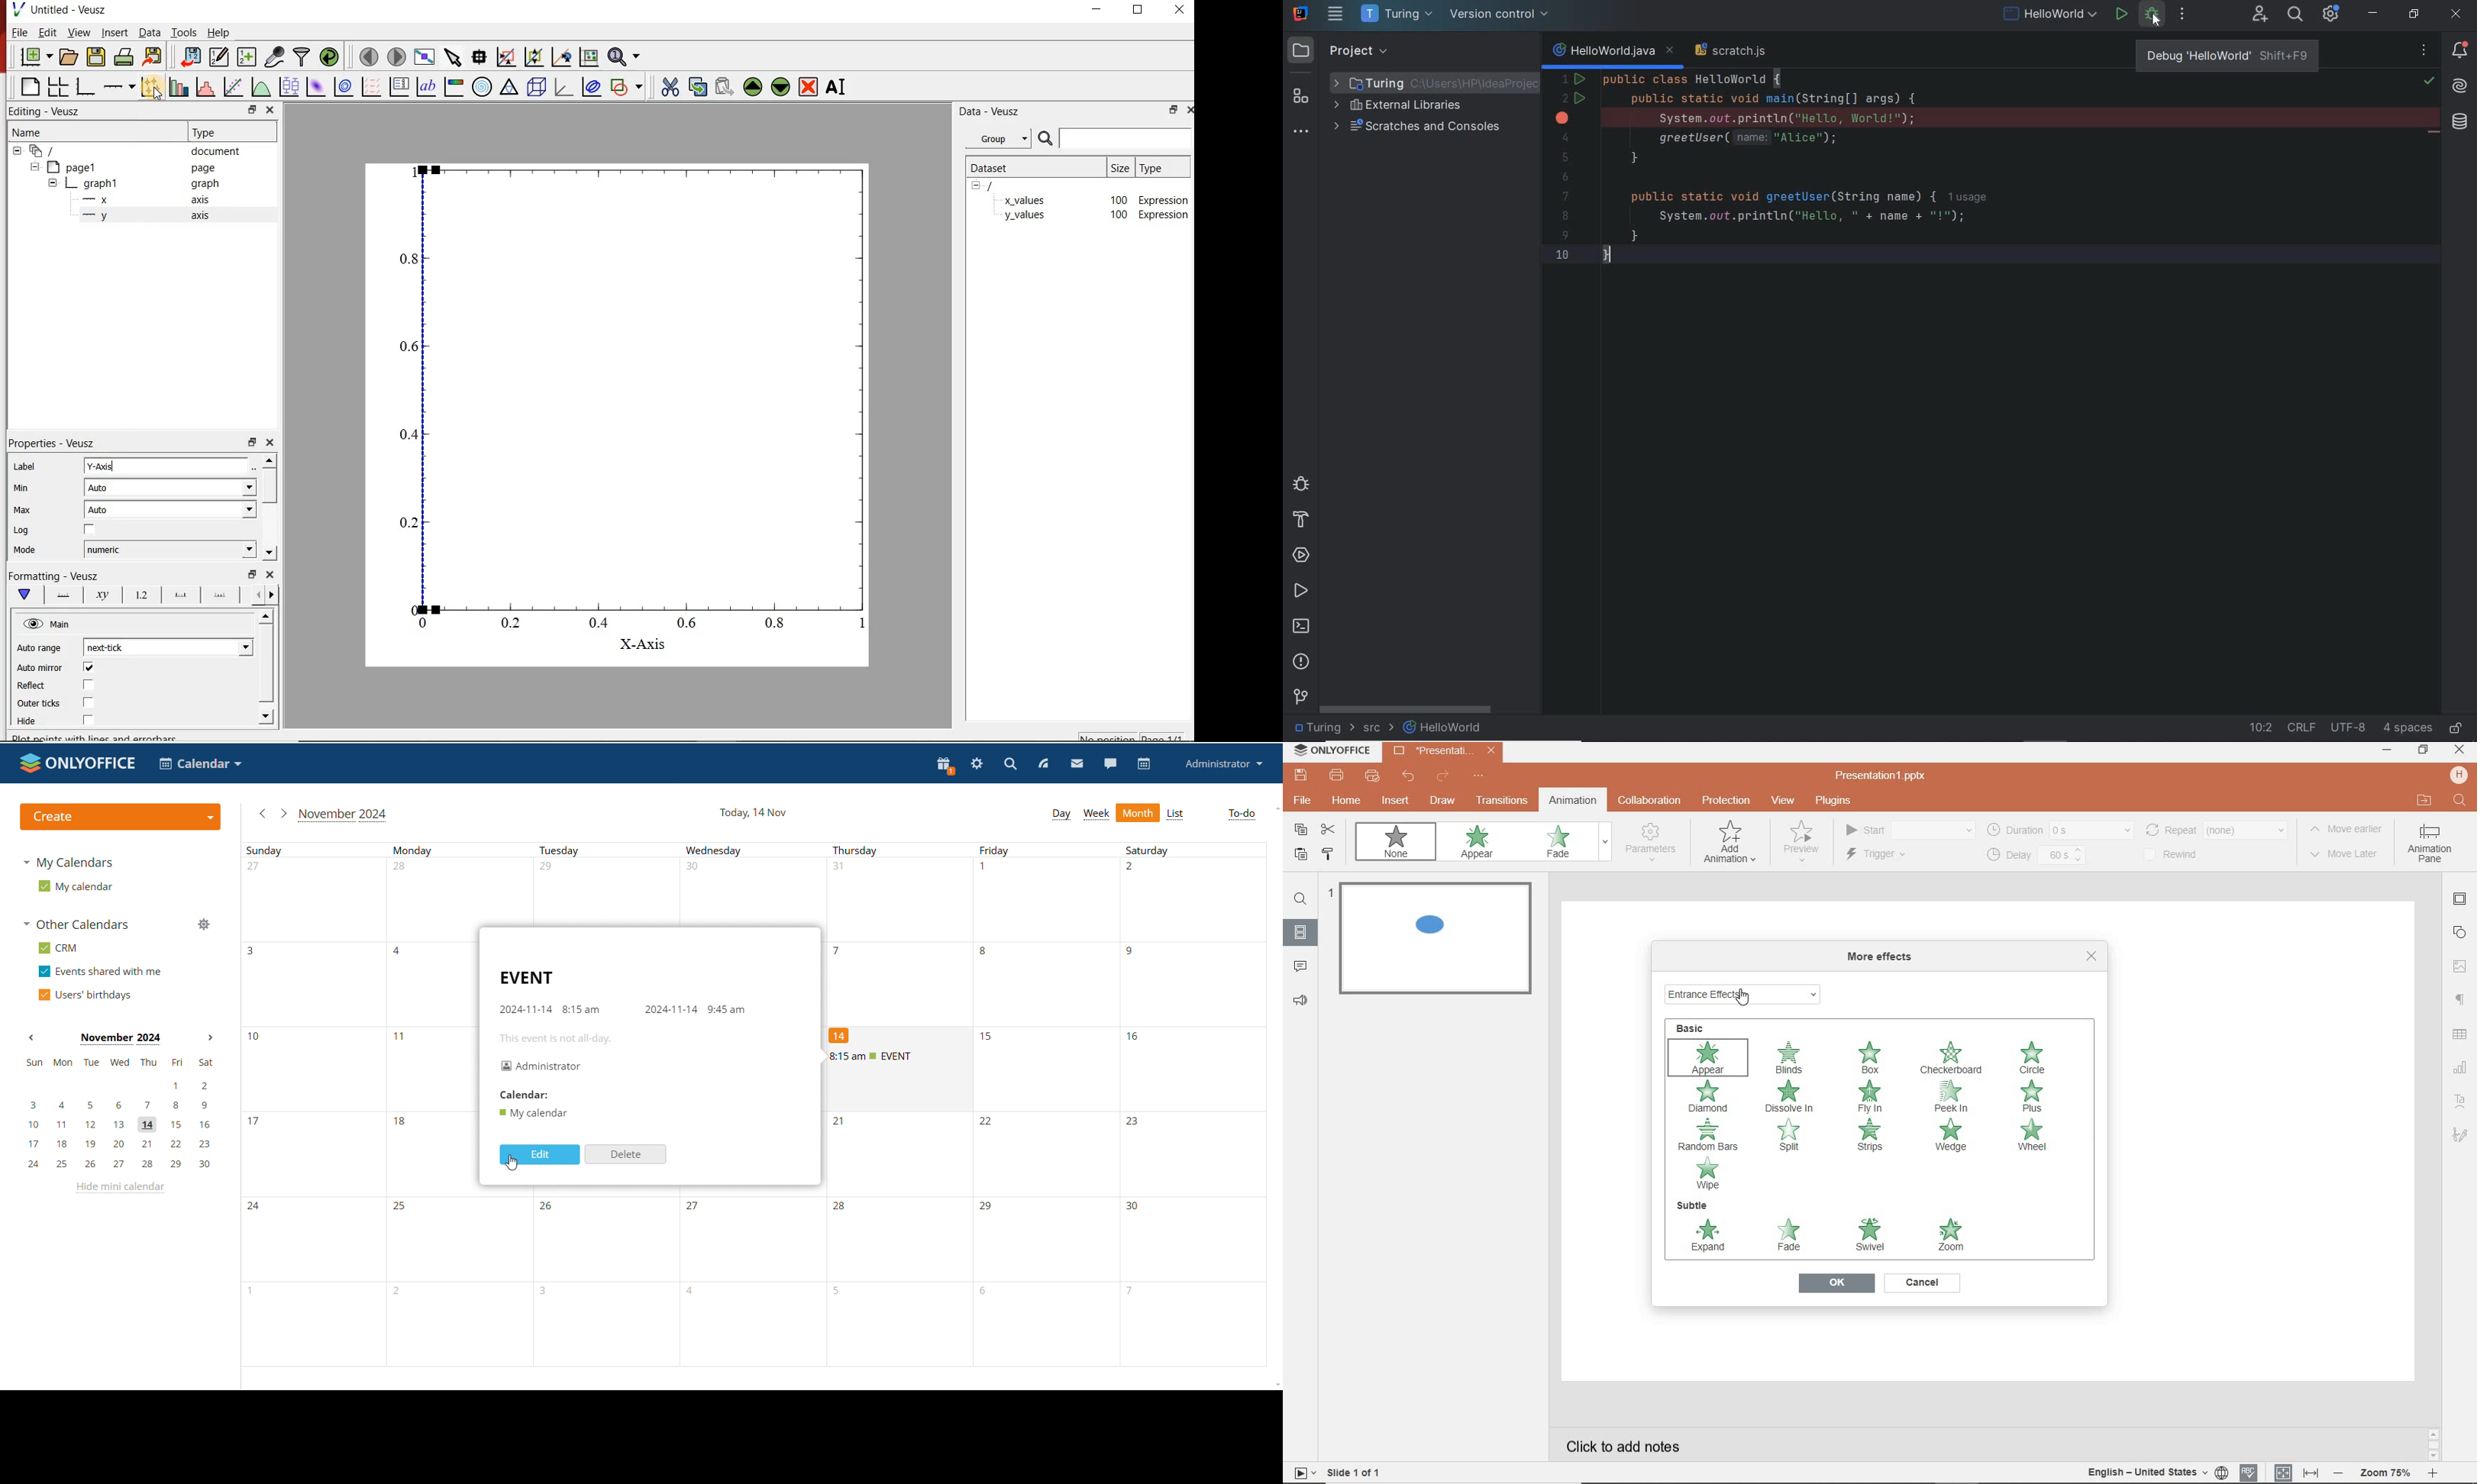 The width and height of the screenshot is (2492, 1484). I want to click on SWIVEL, so click(1870, 1235).